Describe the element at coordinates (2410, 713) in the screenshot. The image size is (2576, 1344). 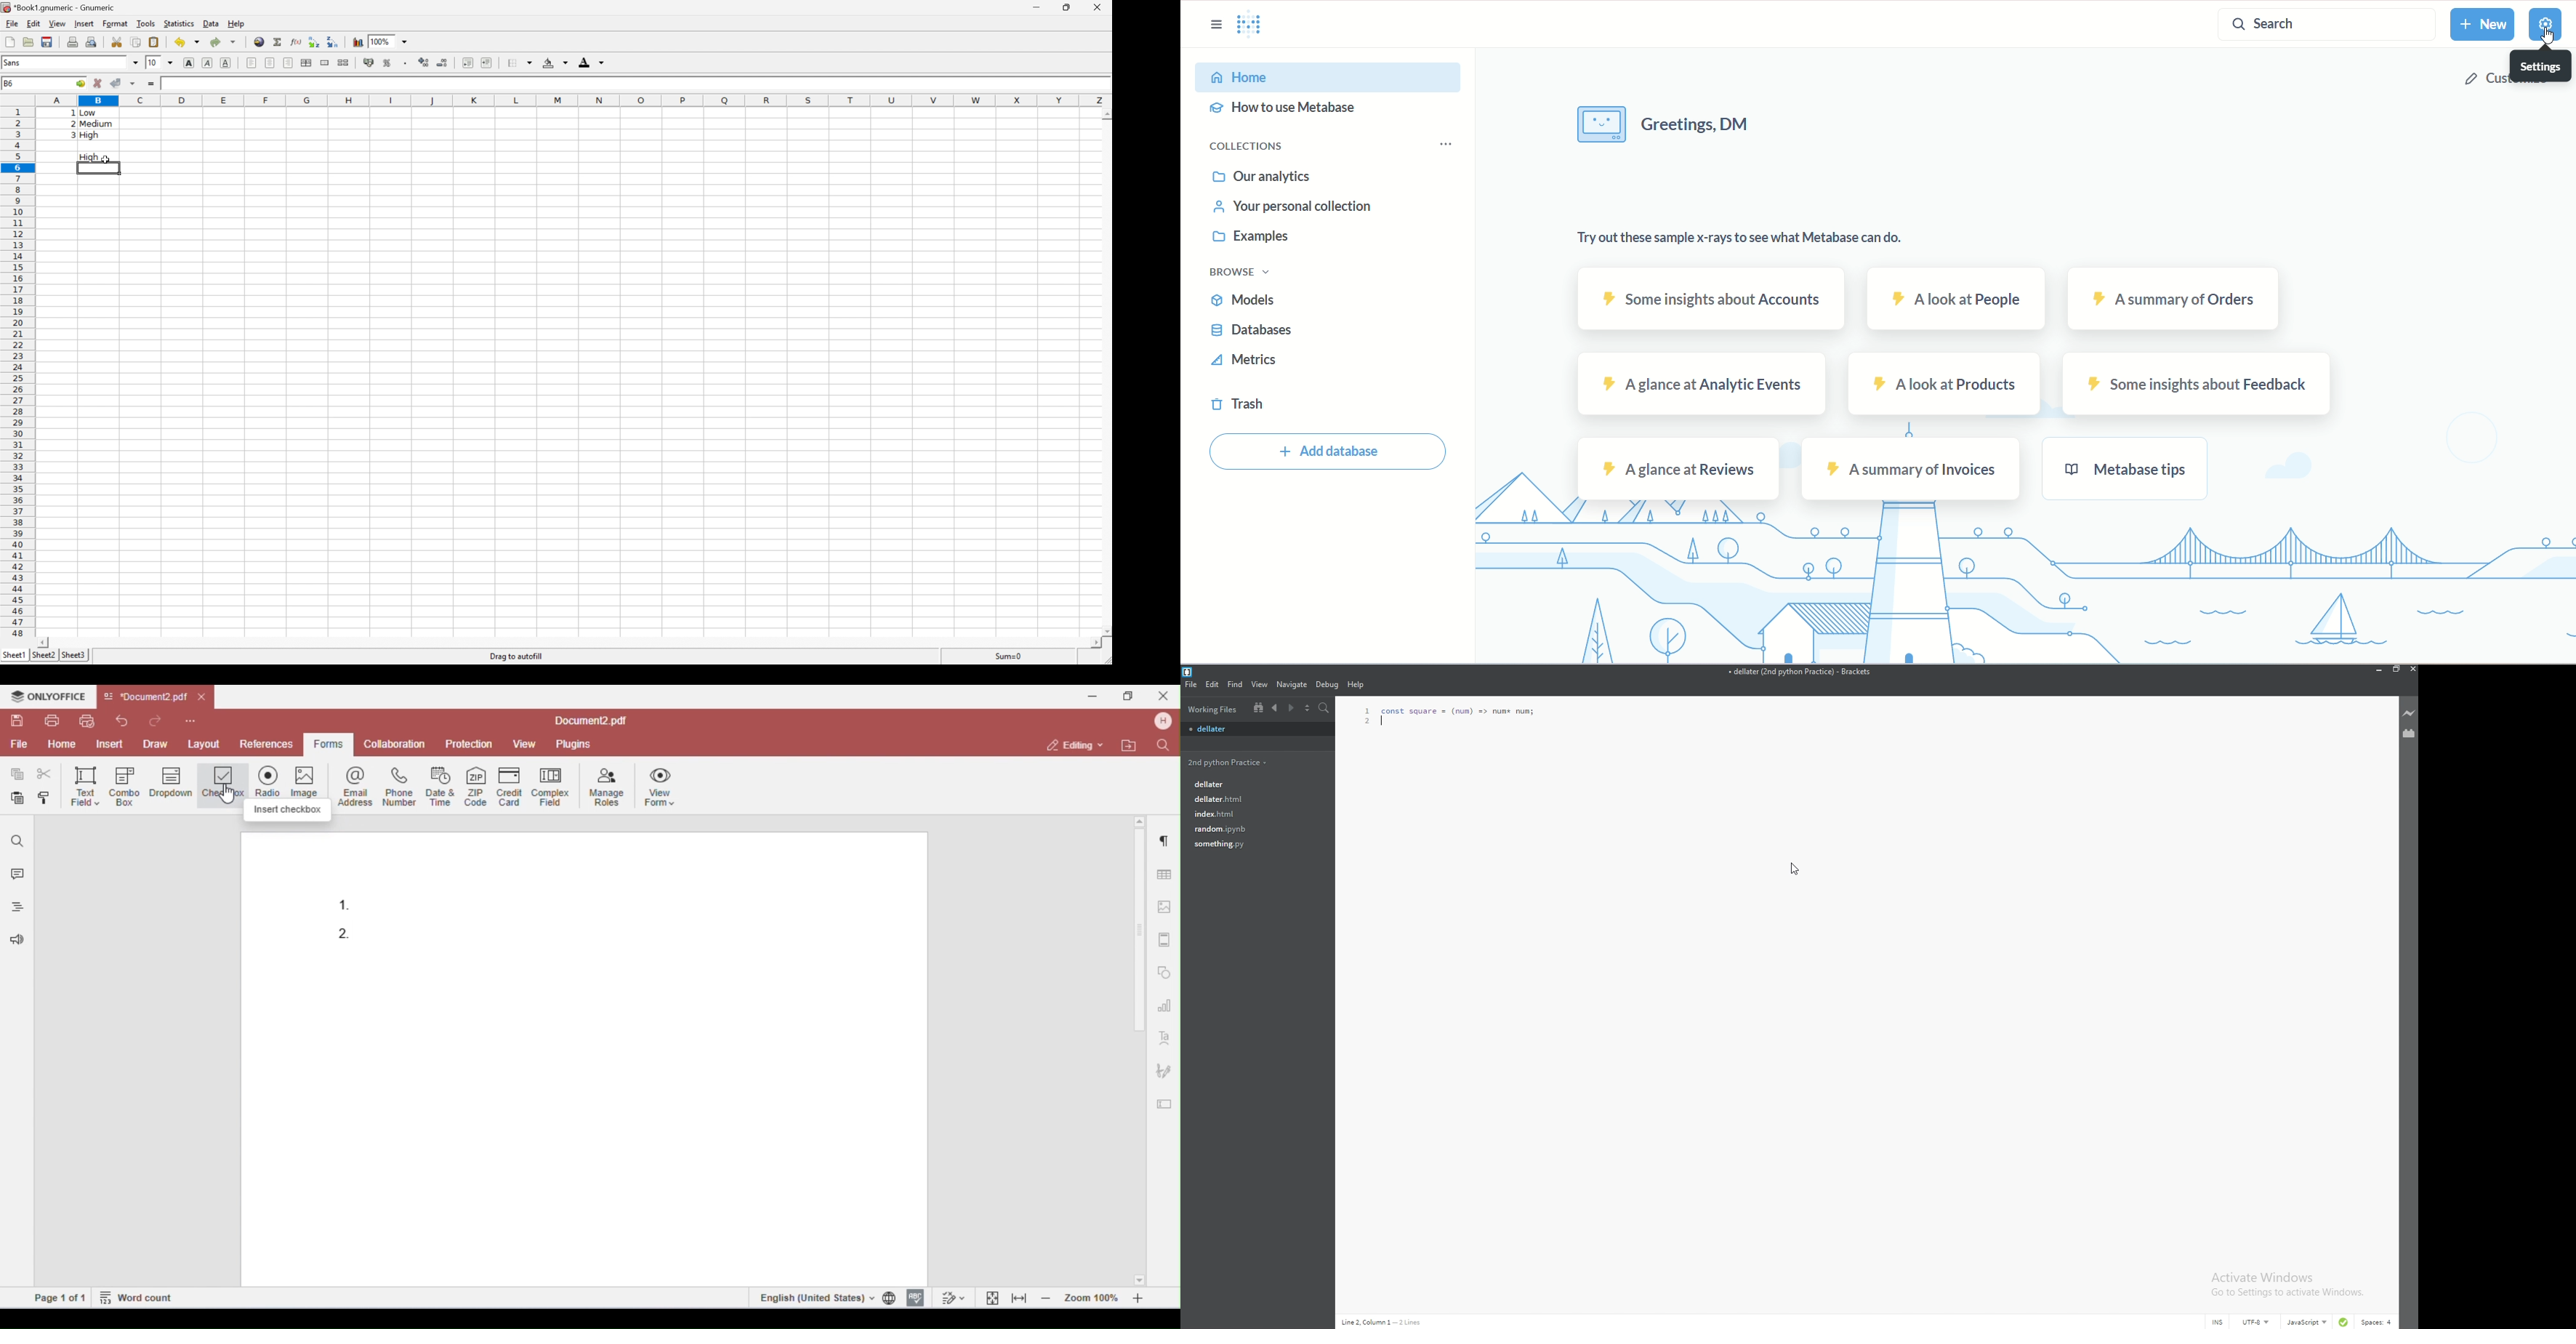
I see `live preview` at that location.